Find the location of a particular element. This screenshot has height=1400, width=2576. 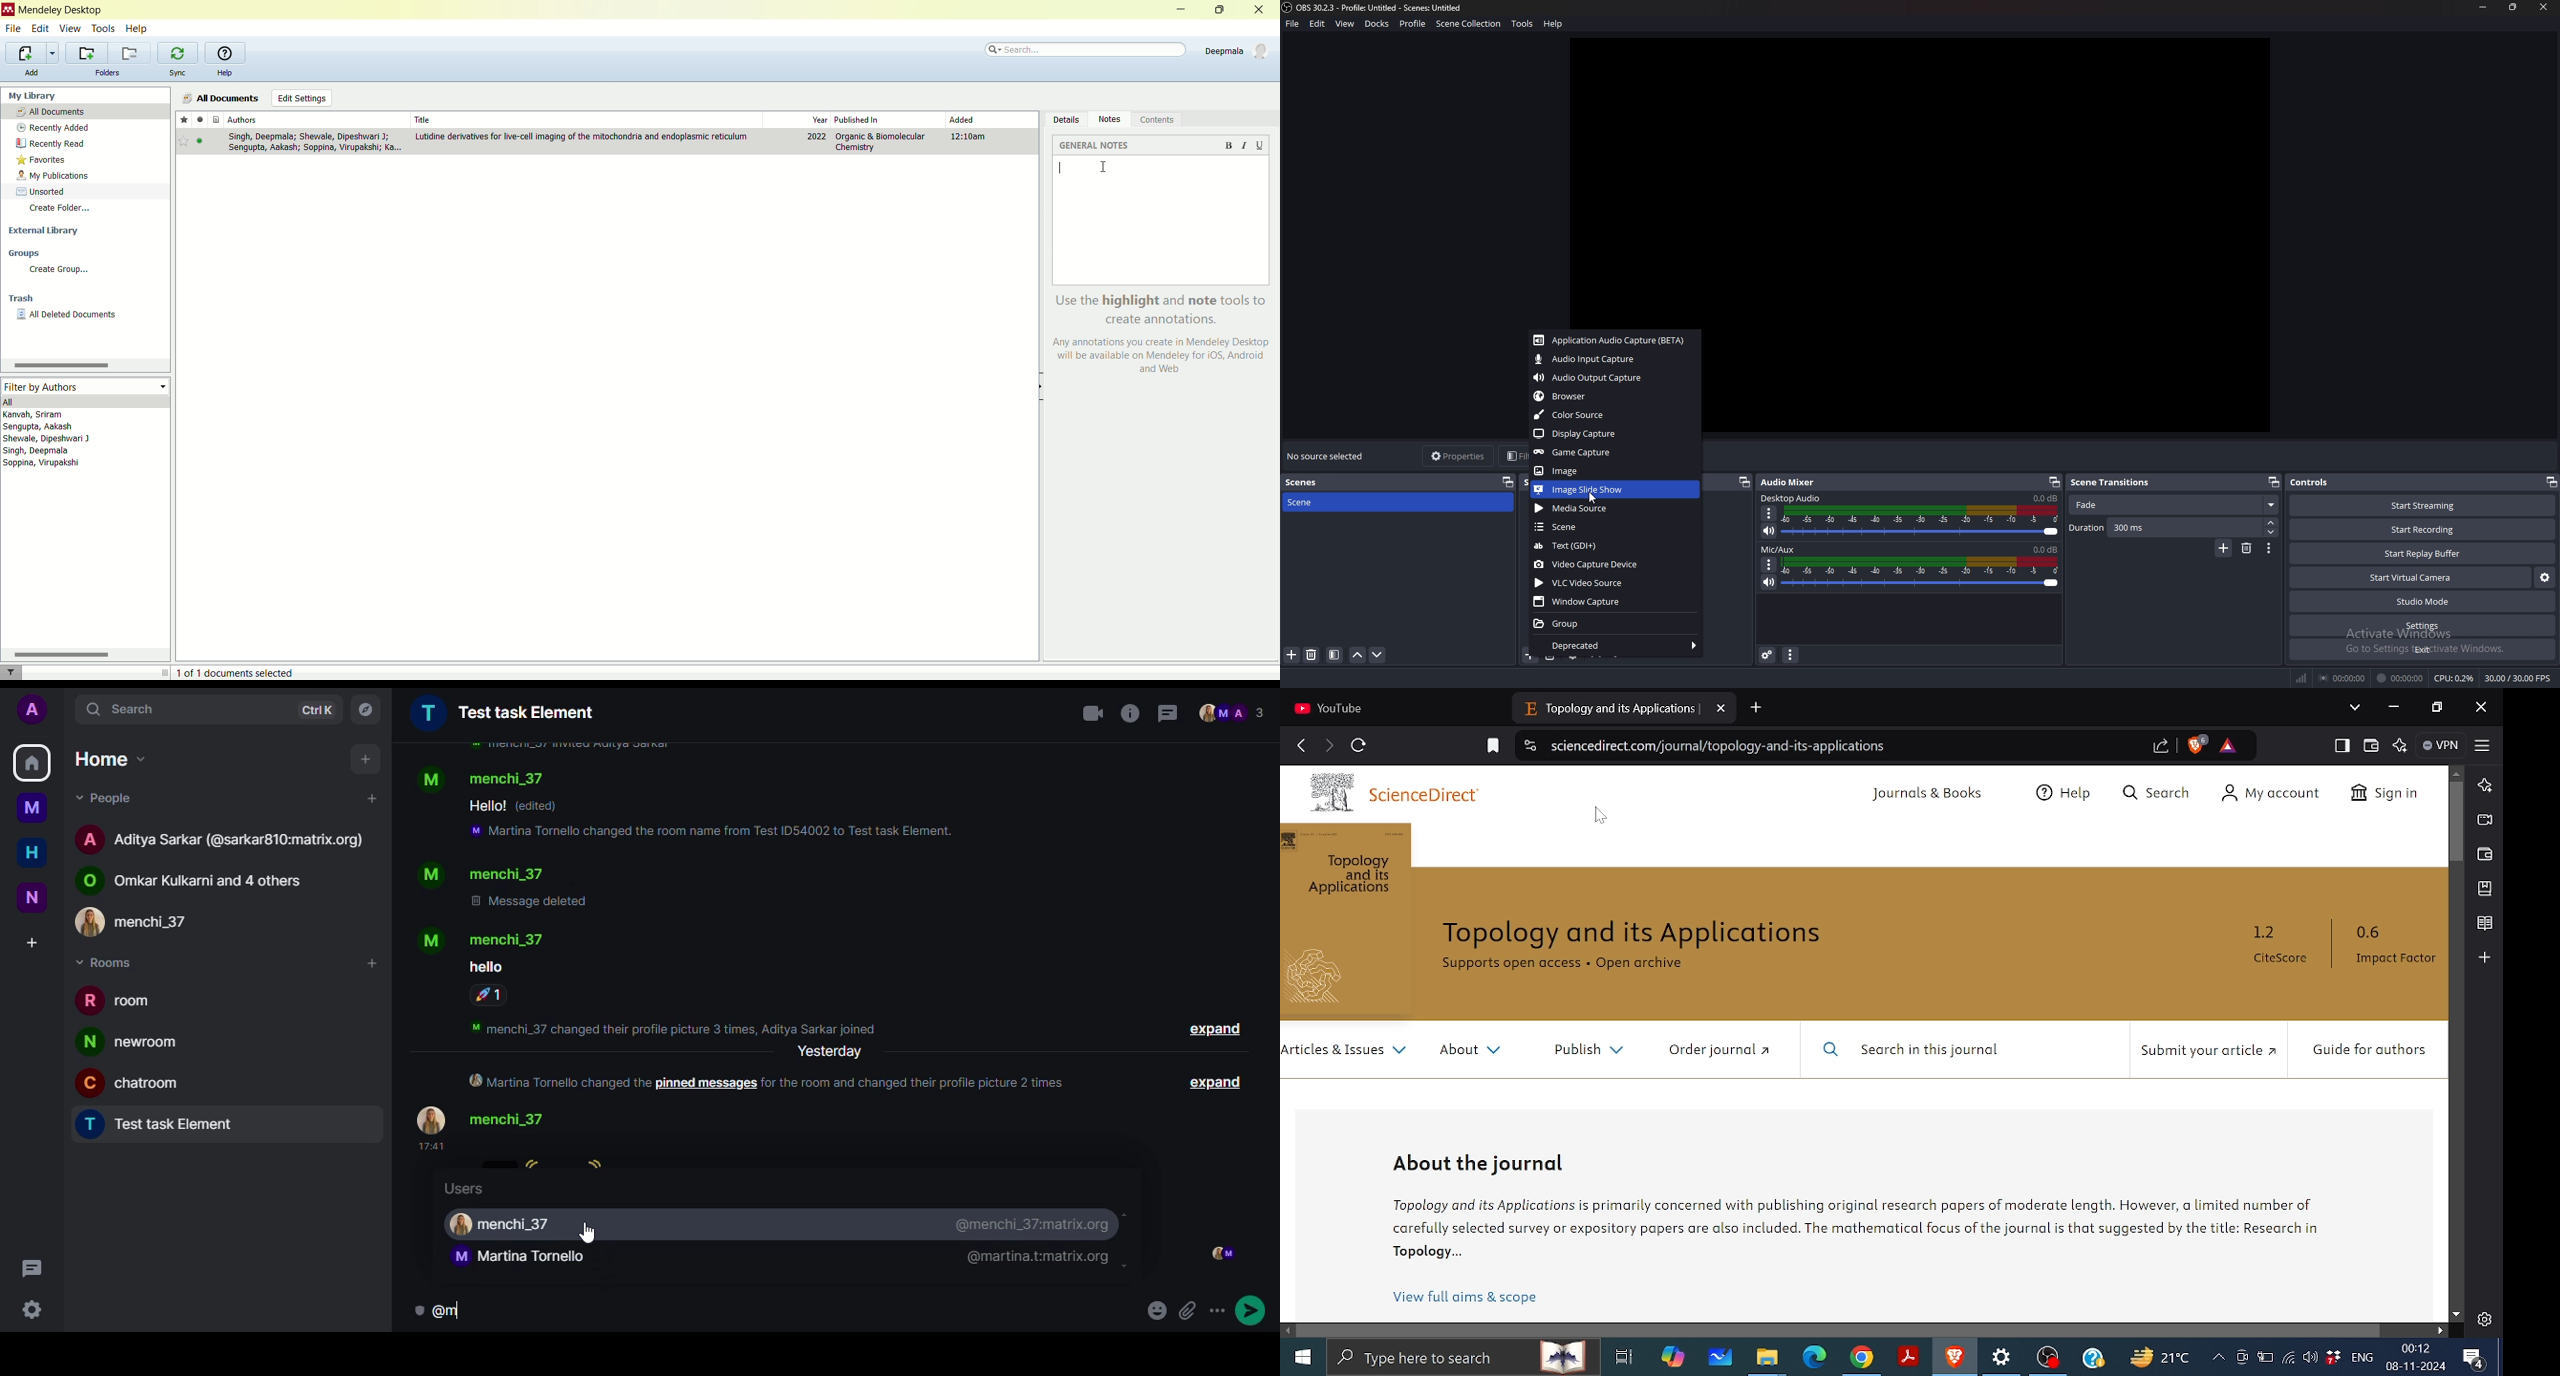

encryption is located at coordinates (464, 1310).